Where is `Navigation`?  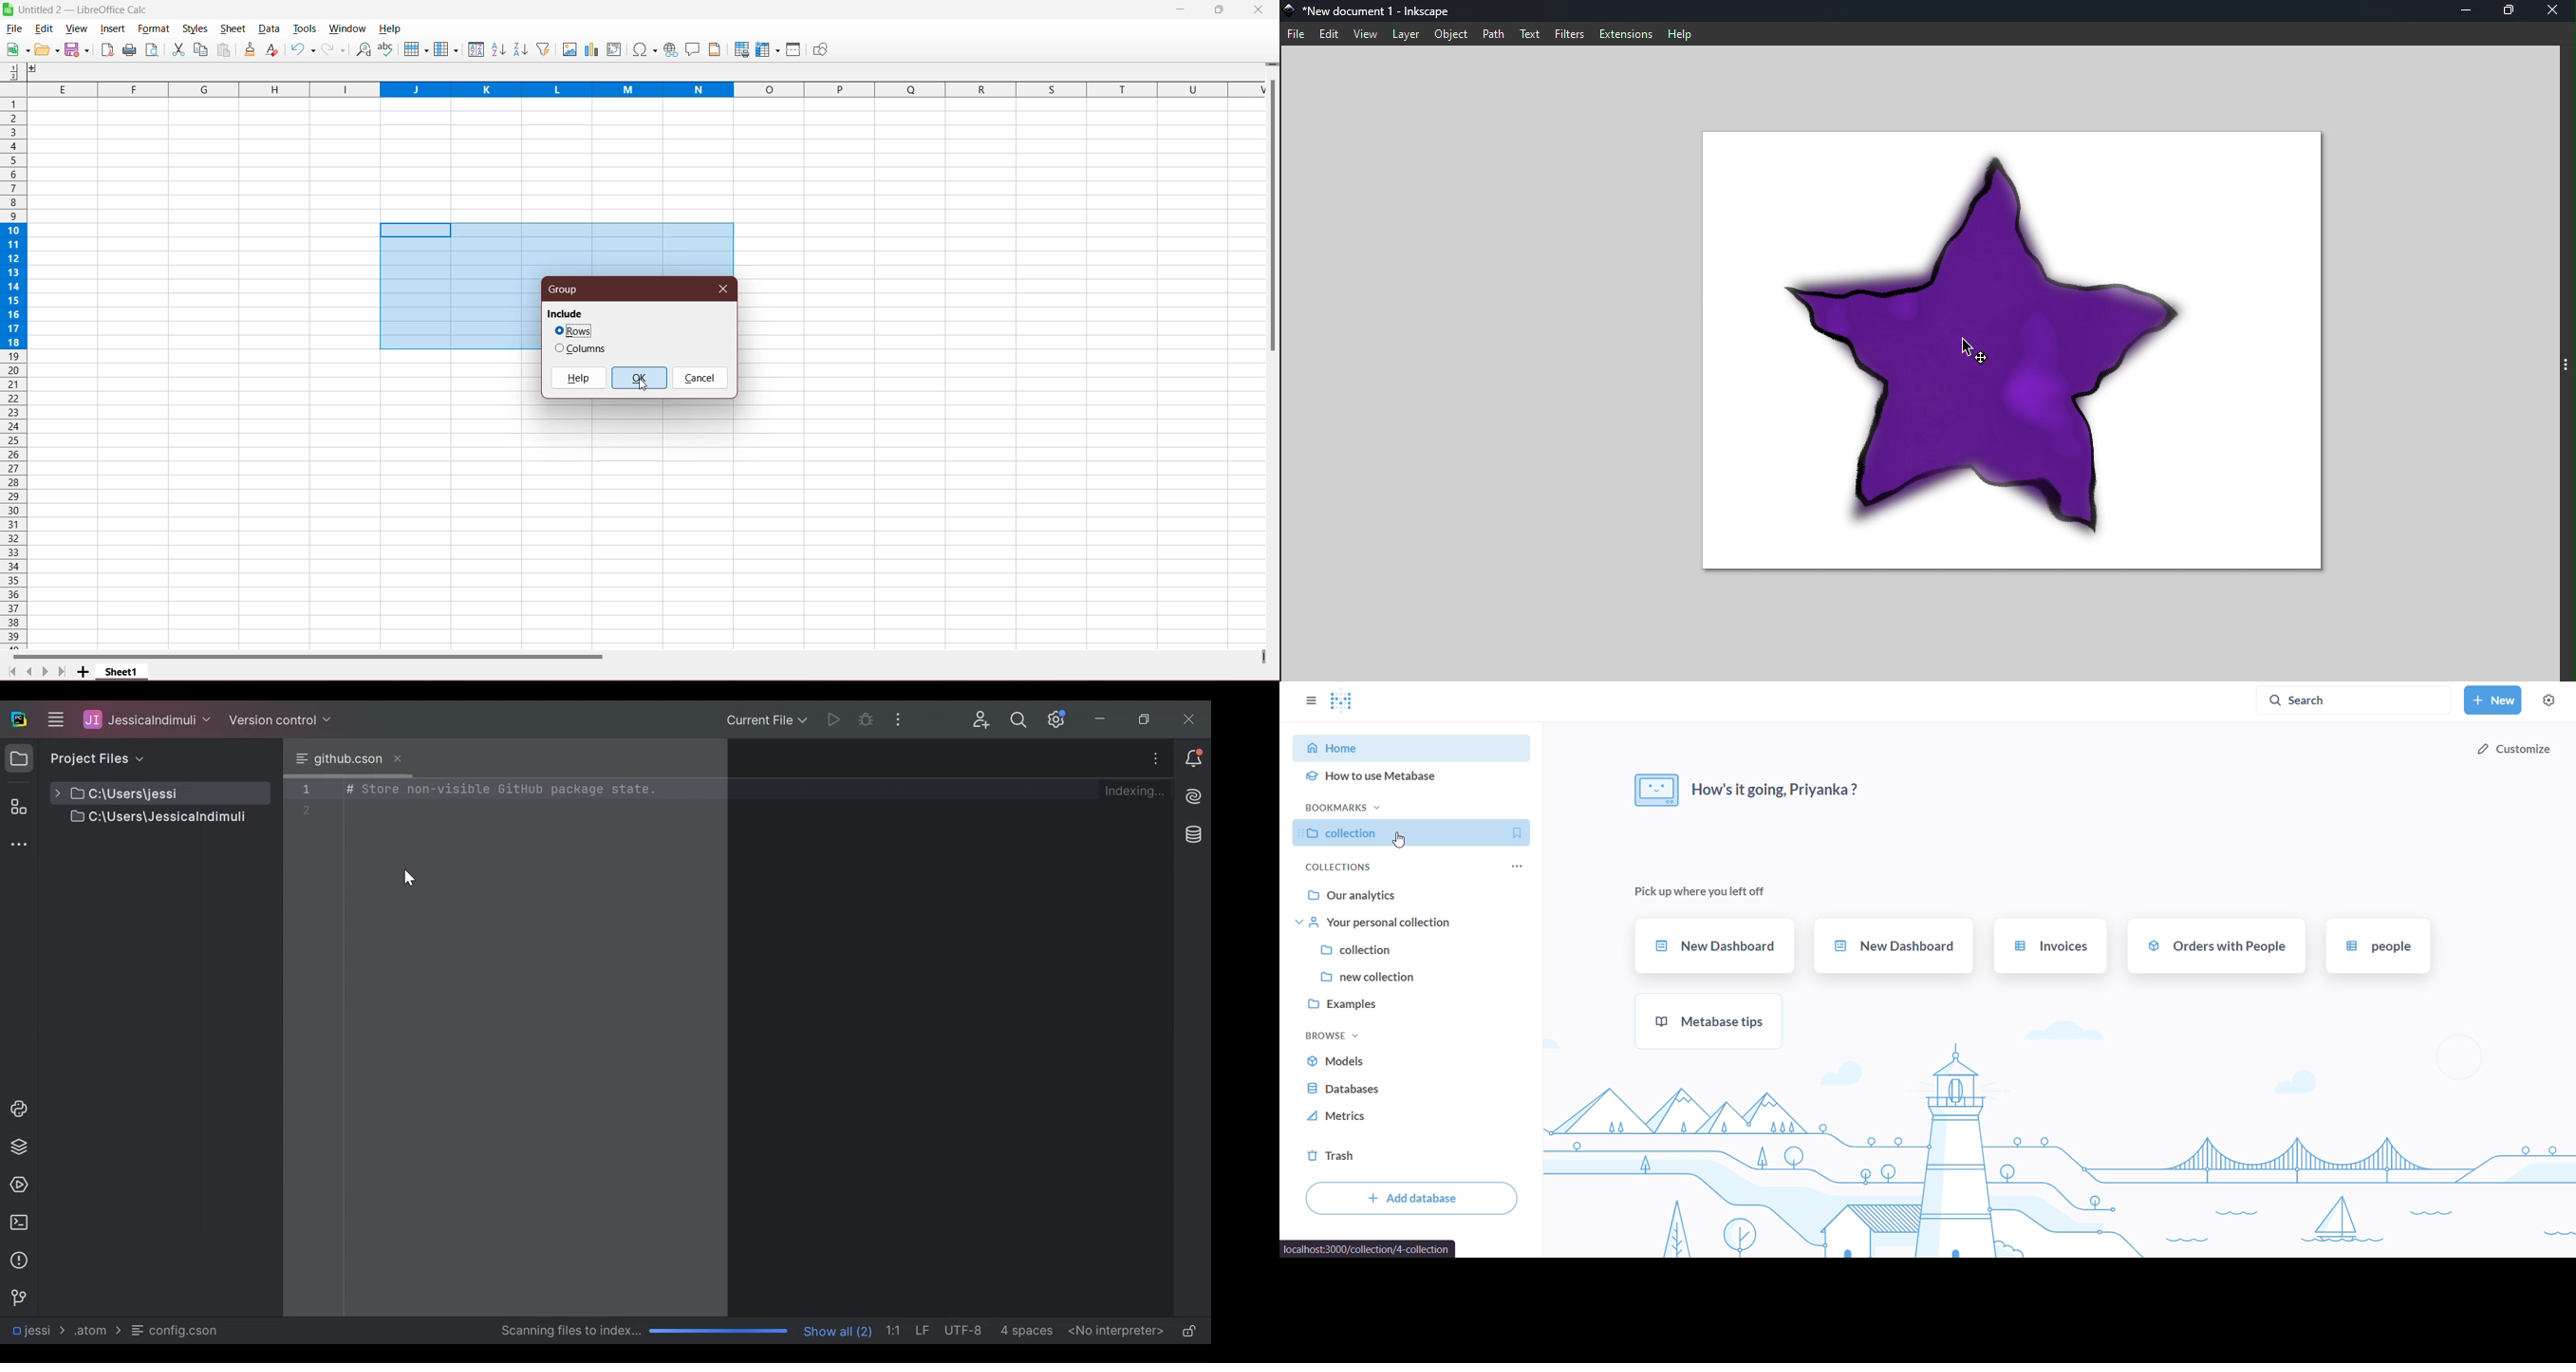 Navigation is located at coordinates (18, 1298).